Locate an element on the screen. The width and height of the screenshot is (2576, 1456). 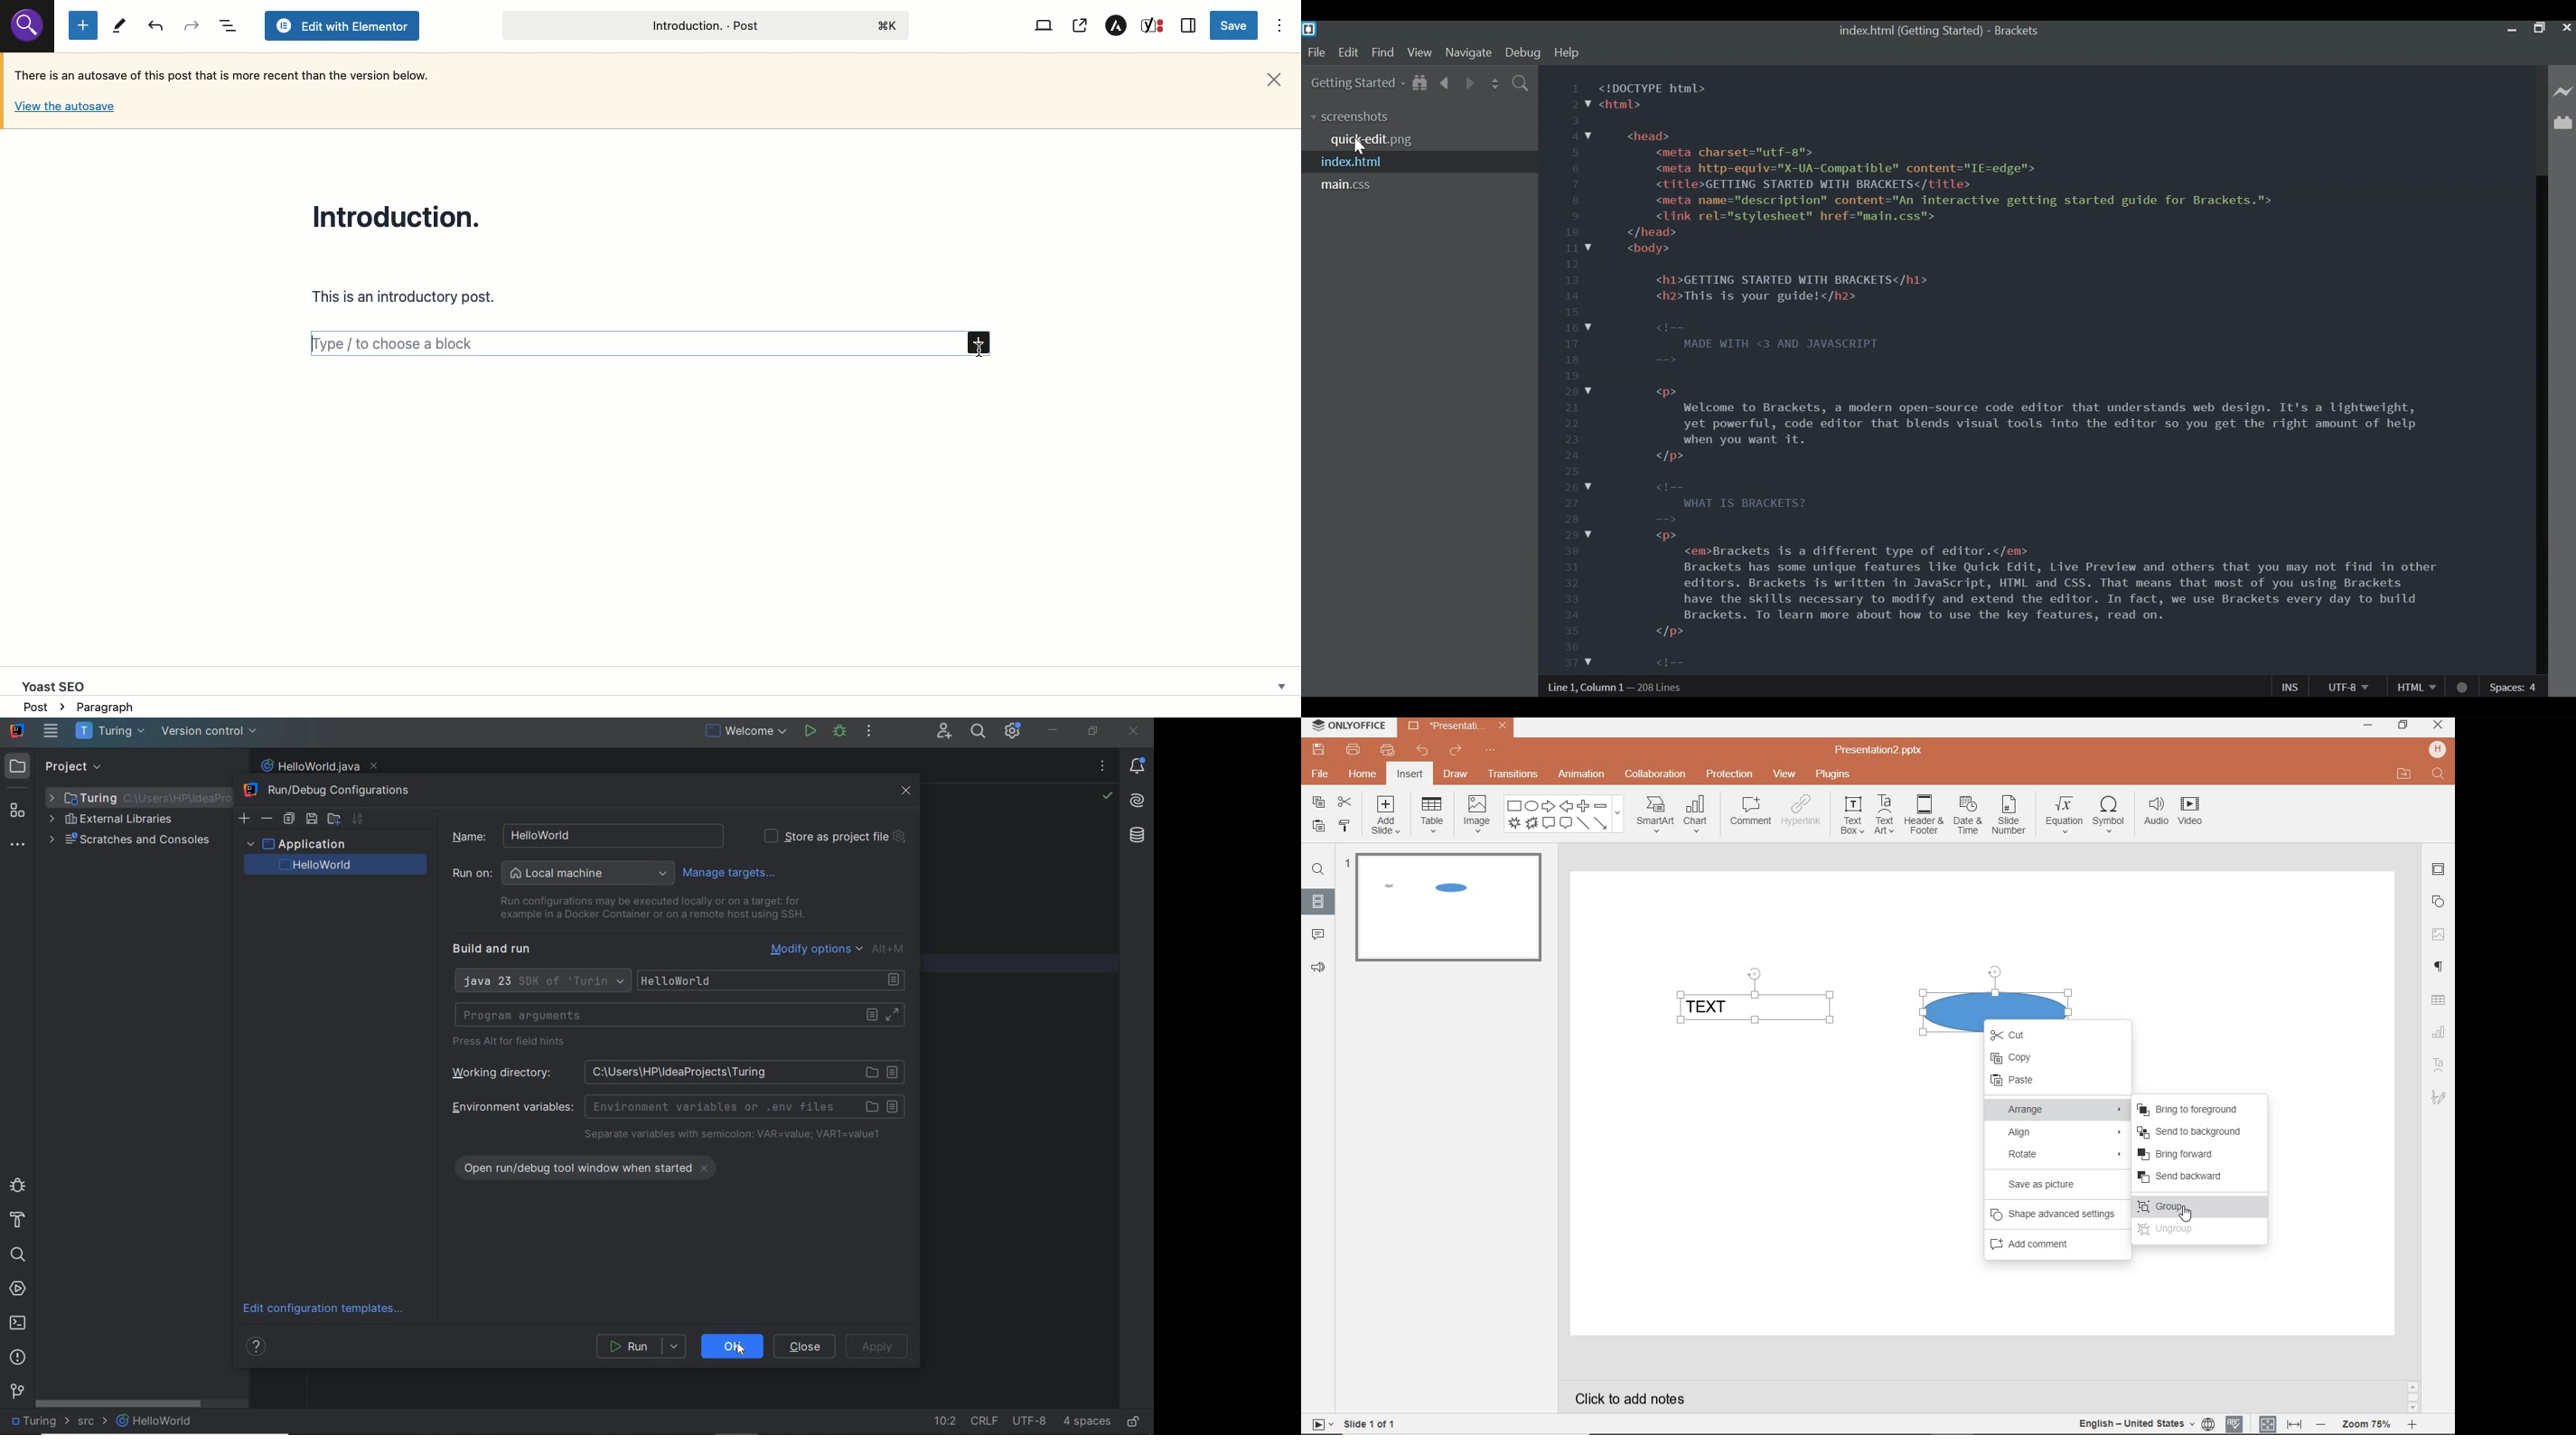
hyperlink is located at coordinates (1802, 812).